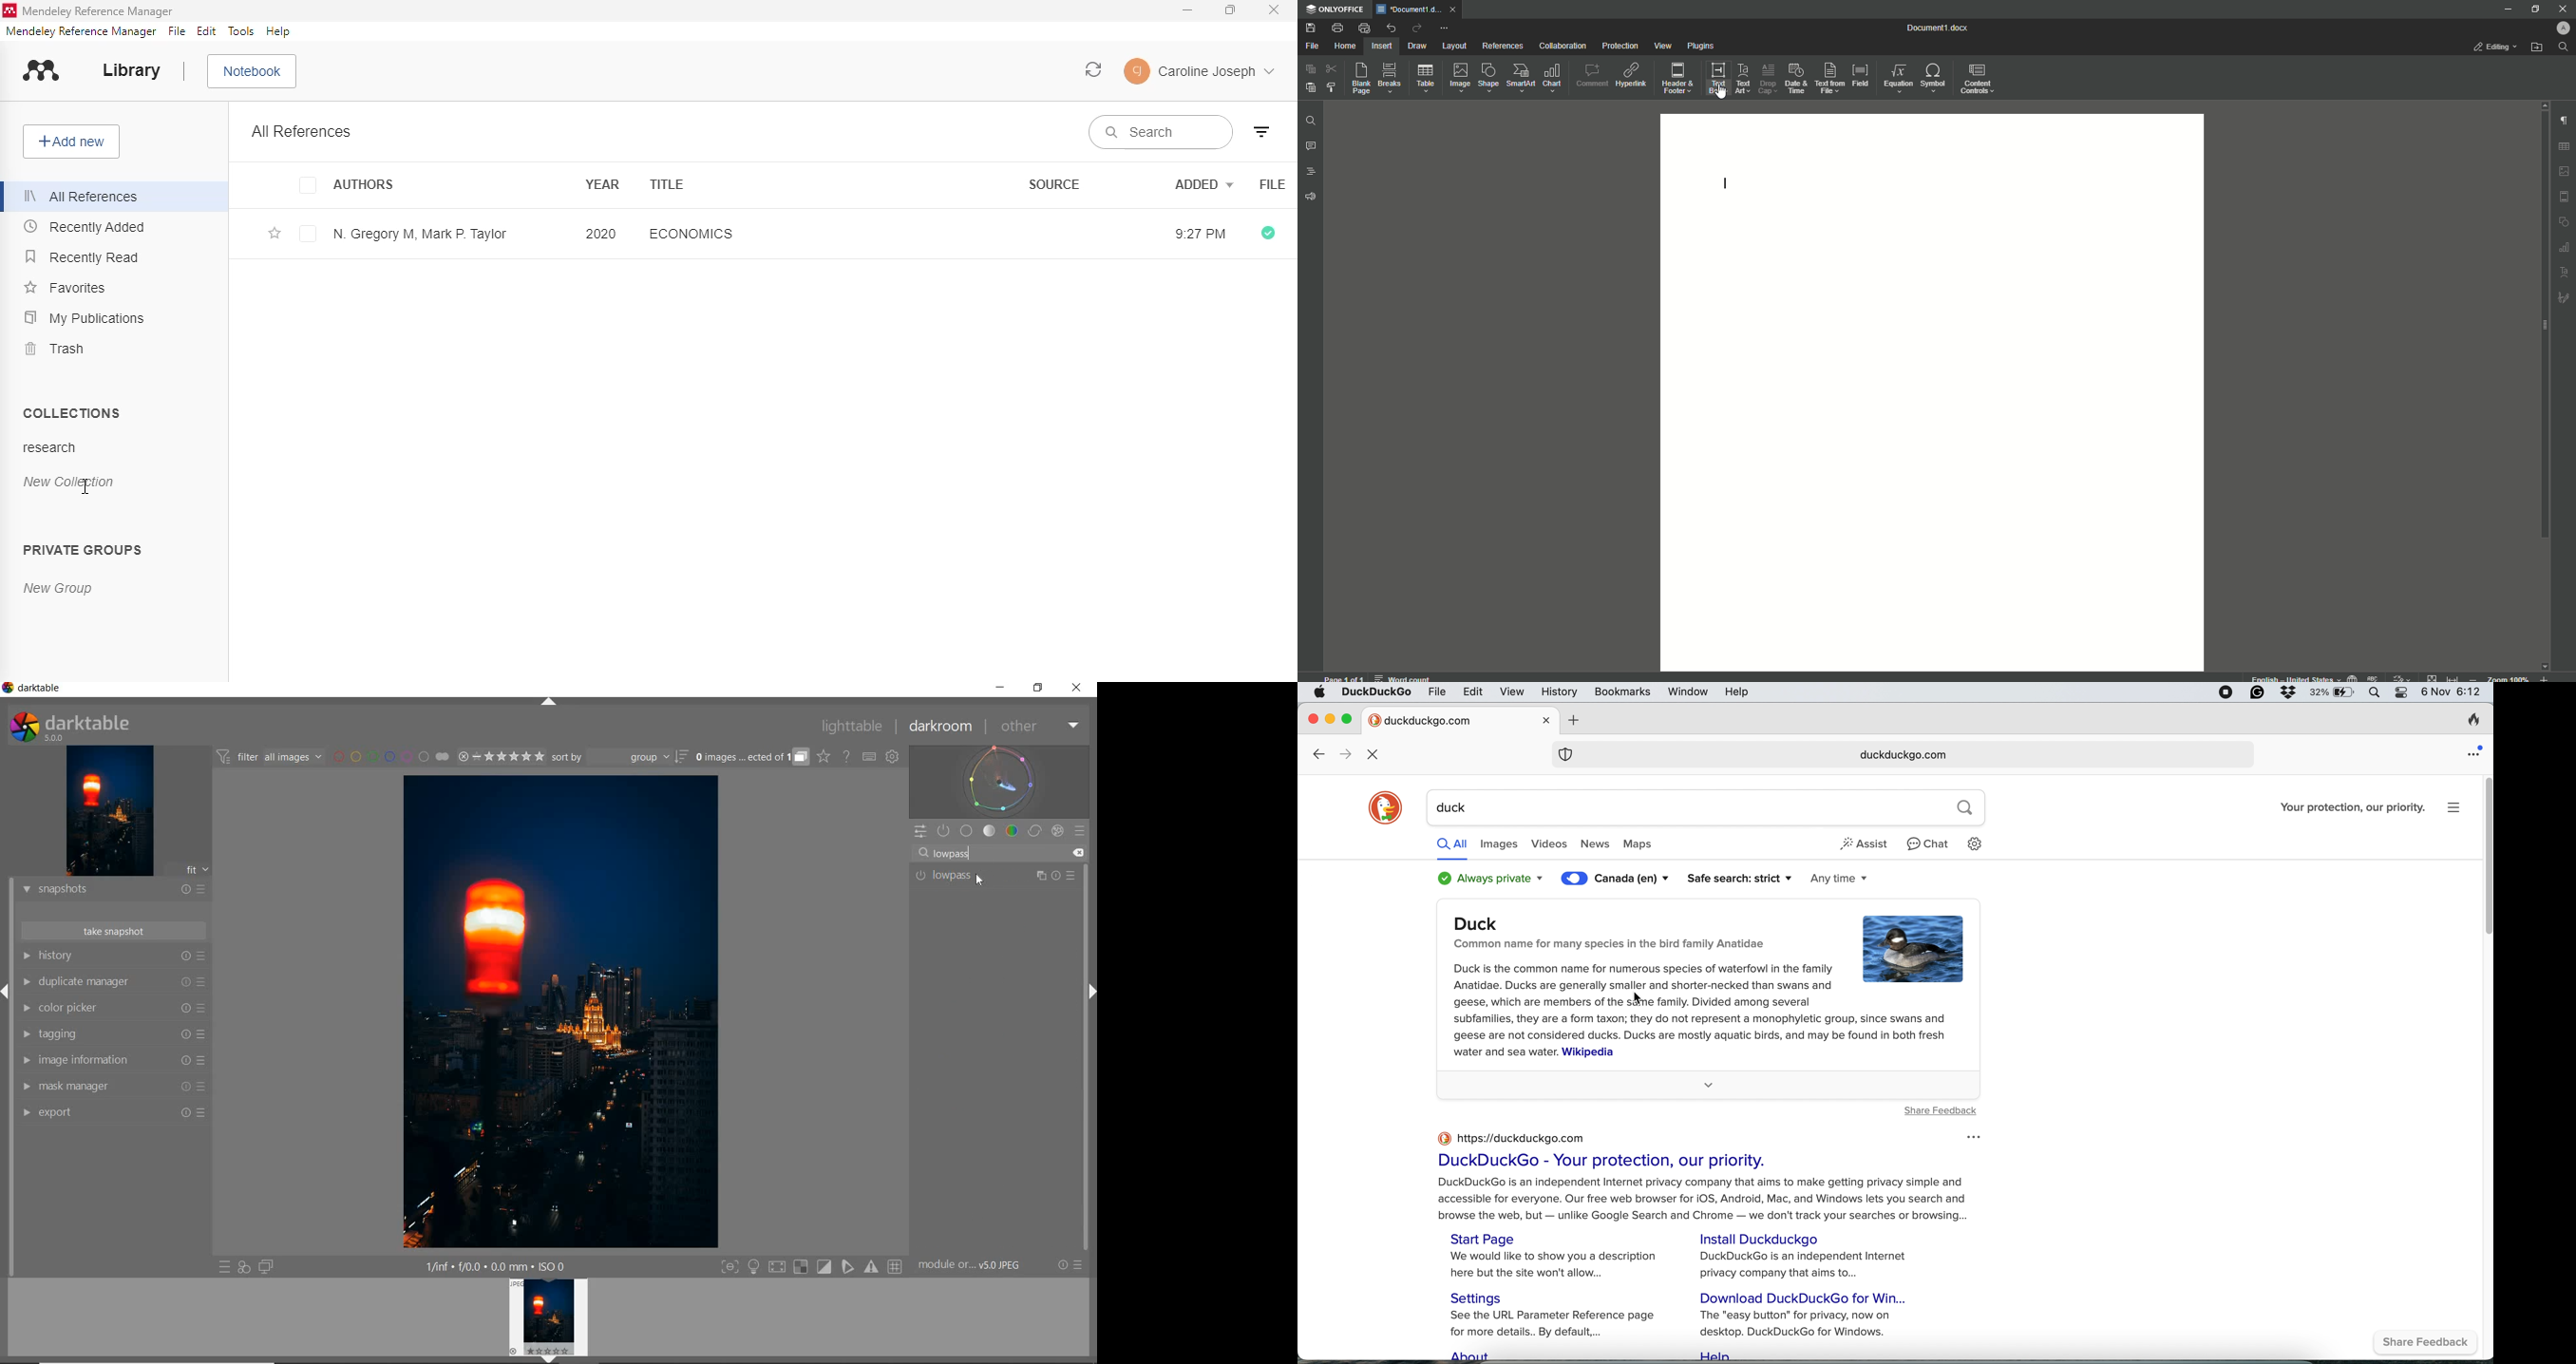 The height and width of the screenshot is (1372, 2576). What do you see at coordinates (208, 32) in the screenshot?
I see `edit` at bounding box center [208, 32].